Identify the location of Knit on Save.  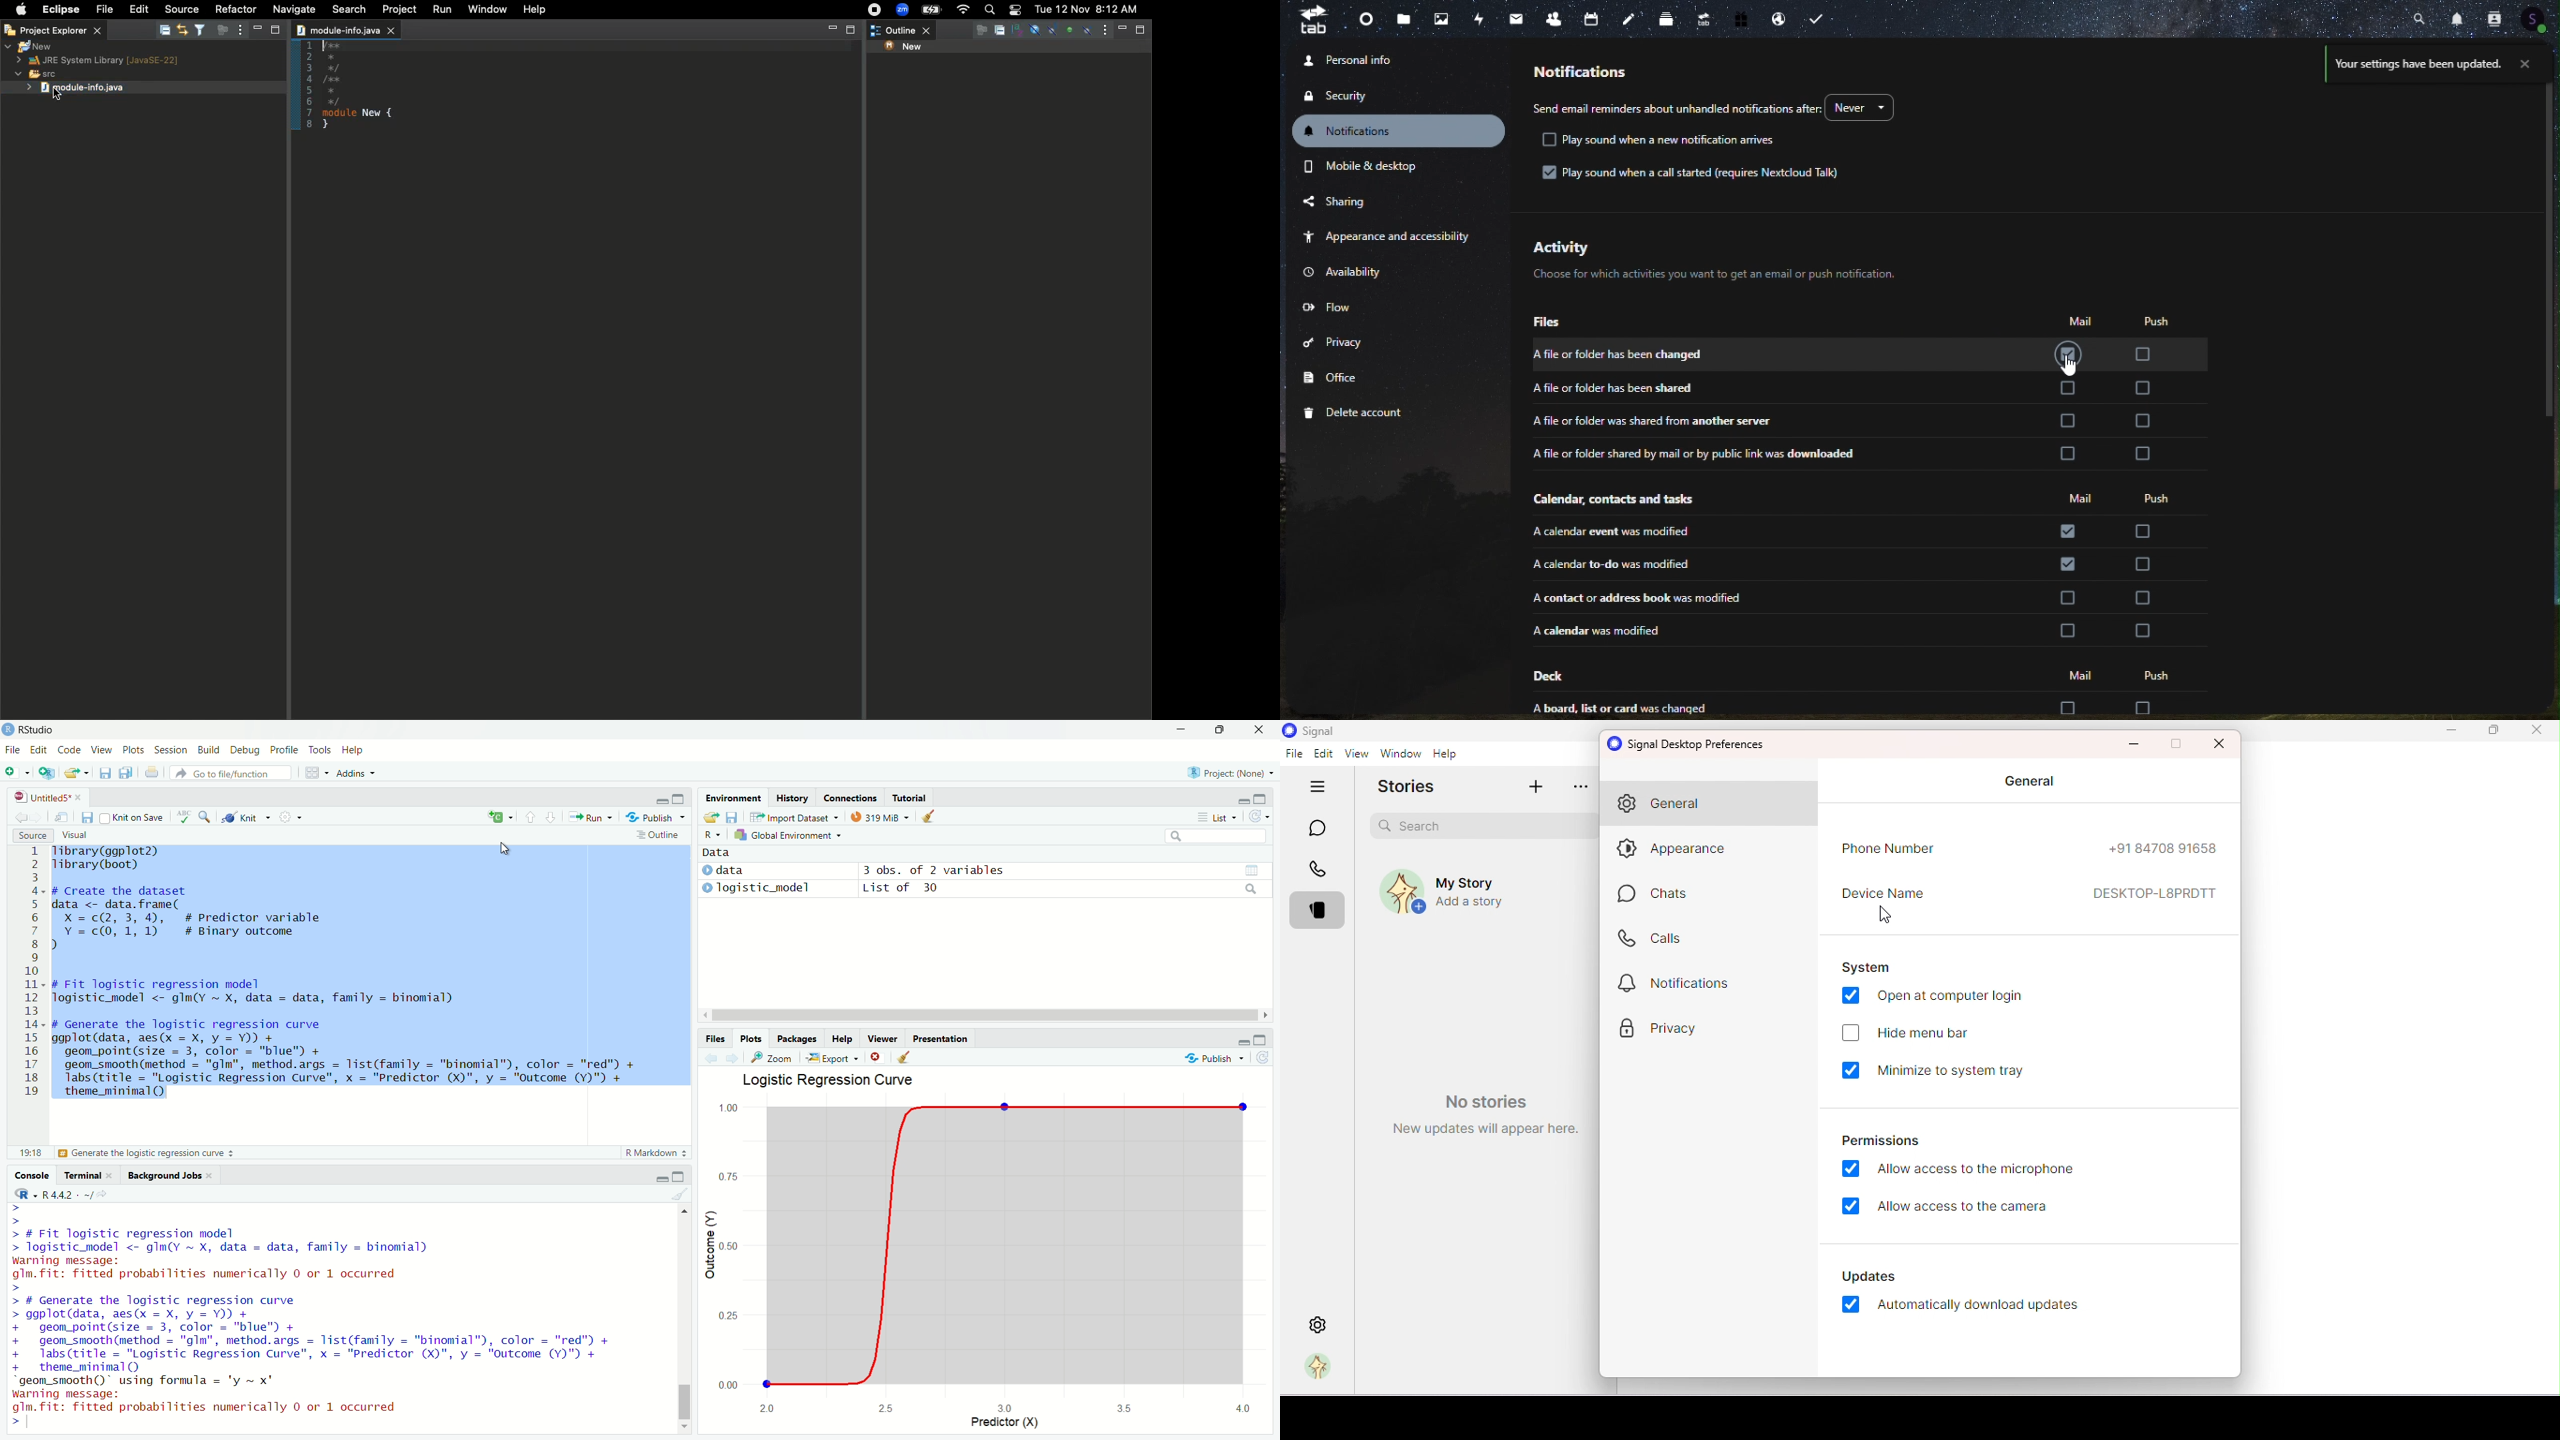
(133, 817).